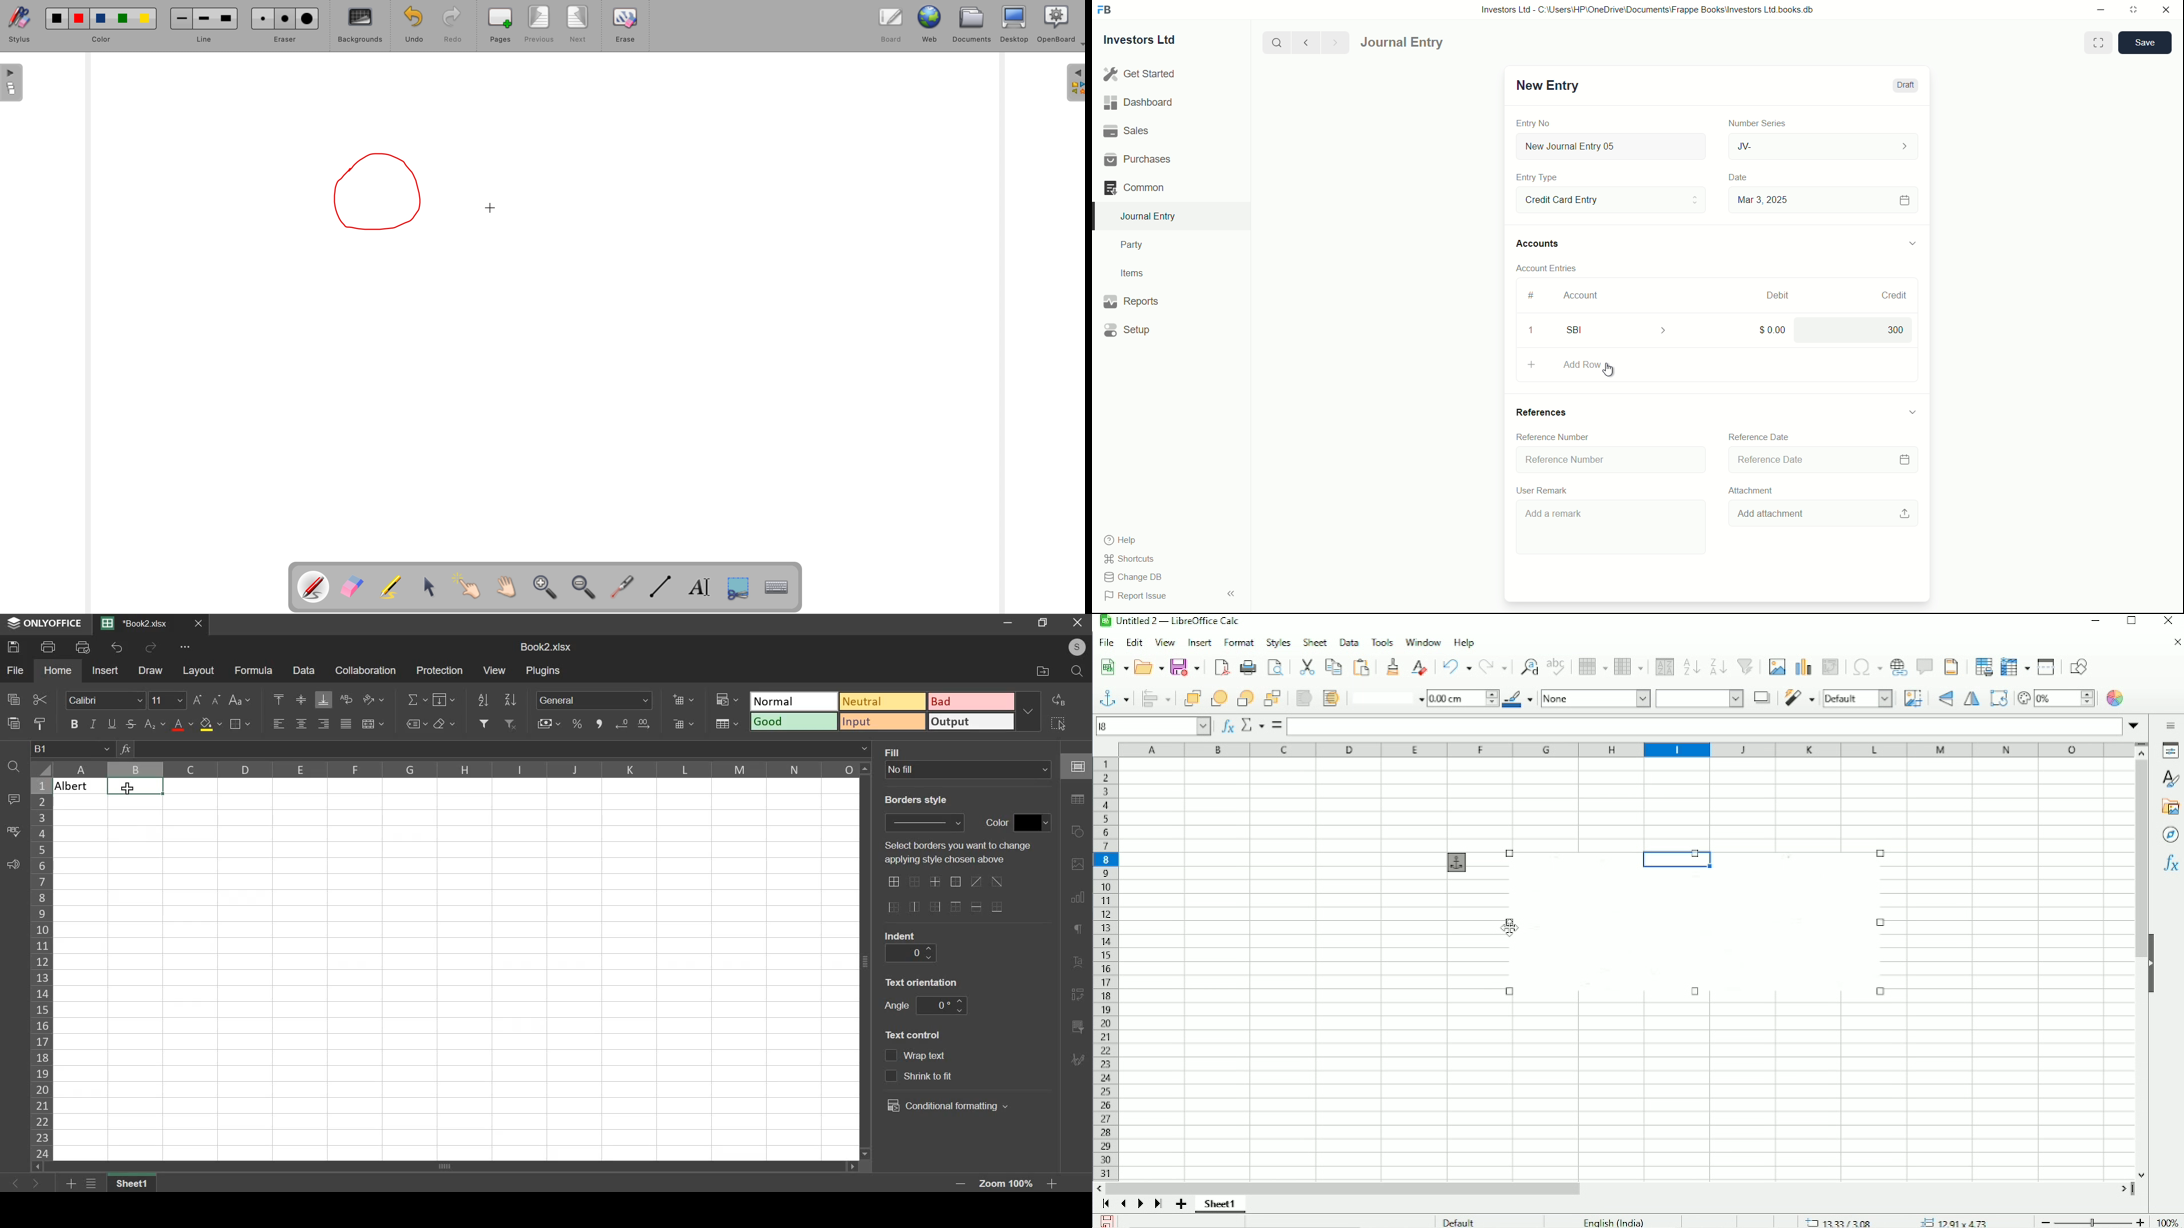 This screenshot has width=2184, height=1232. I want to click on zoom out, so click(587, 589).